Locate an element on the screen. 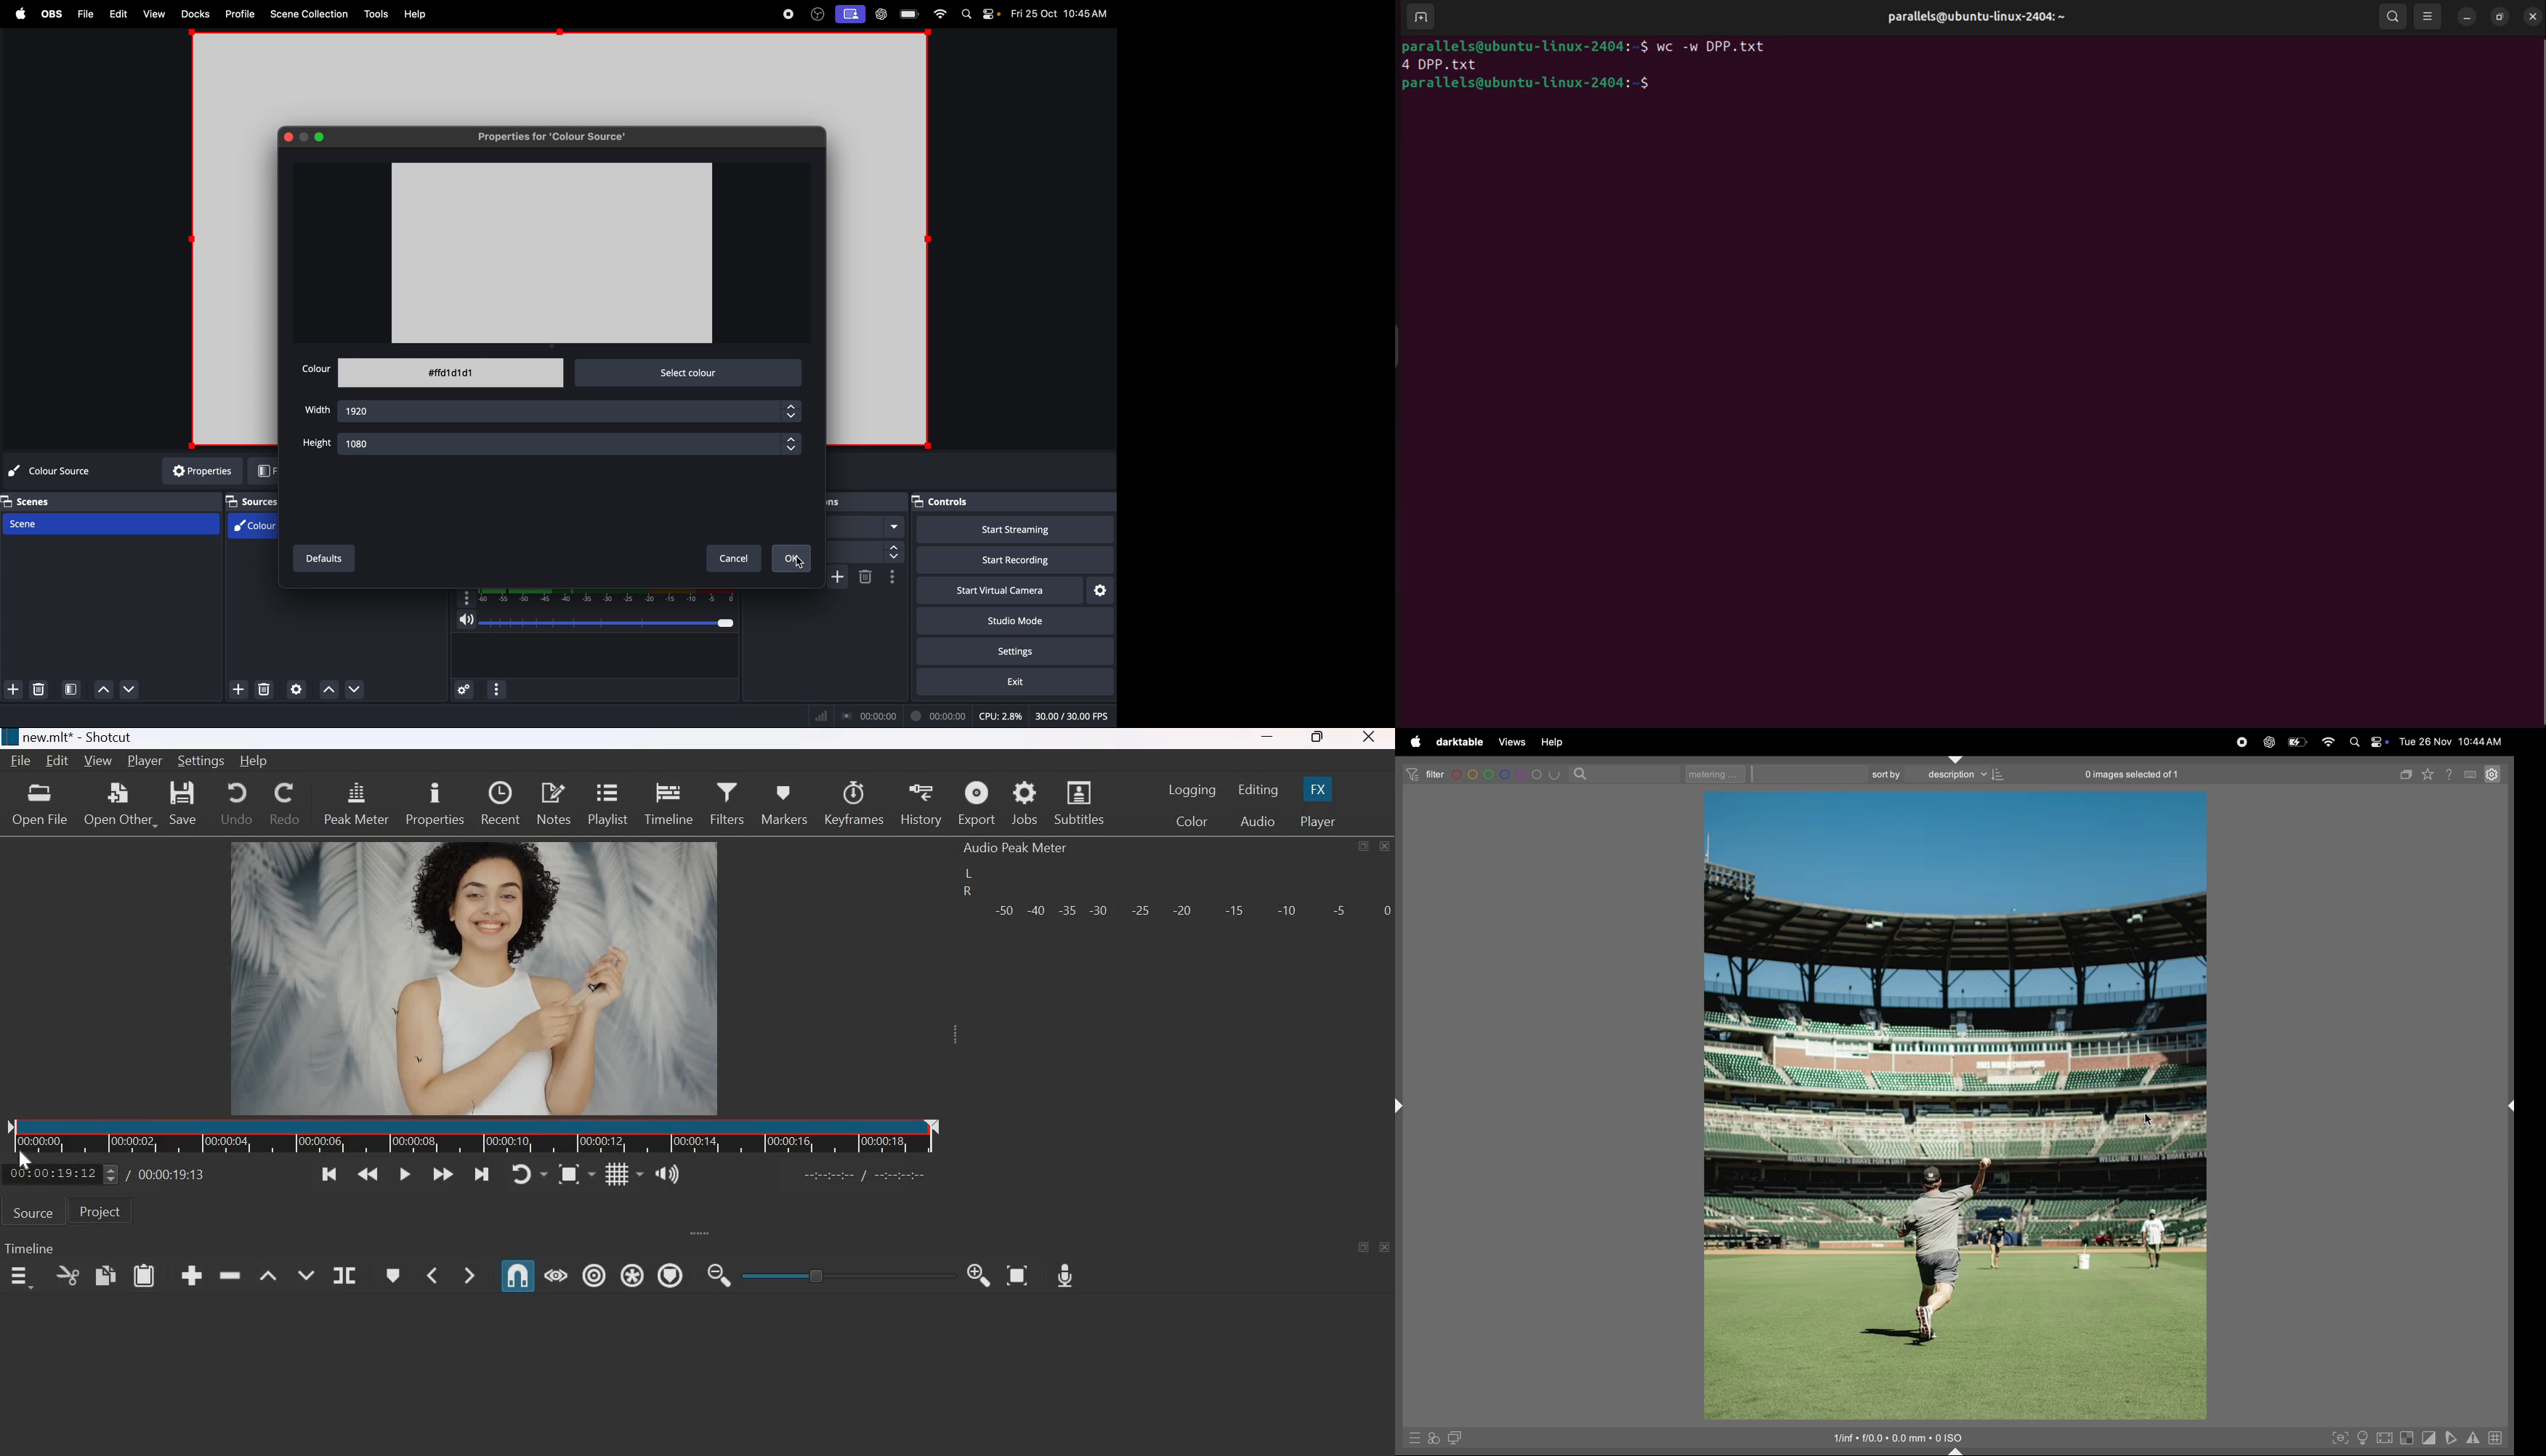  color code is located at coordinates (451, 372).